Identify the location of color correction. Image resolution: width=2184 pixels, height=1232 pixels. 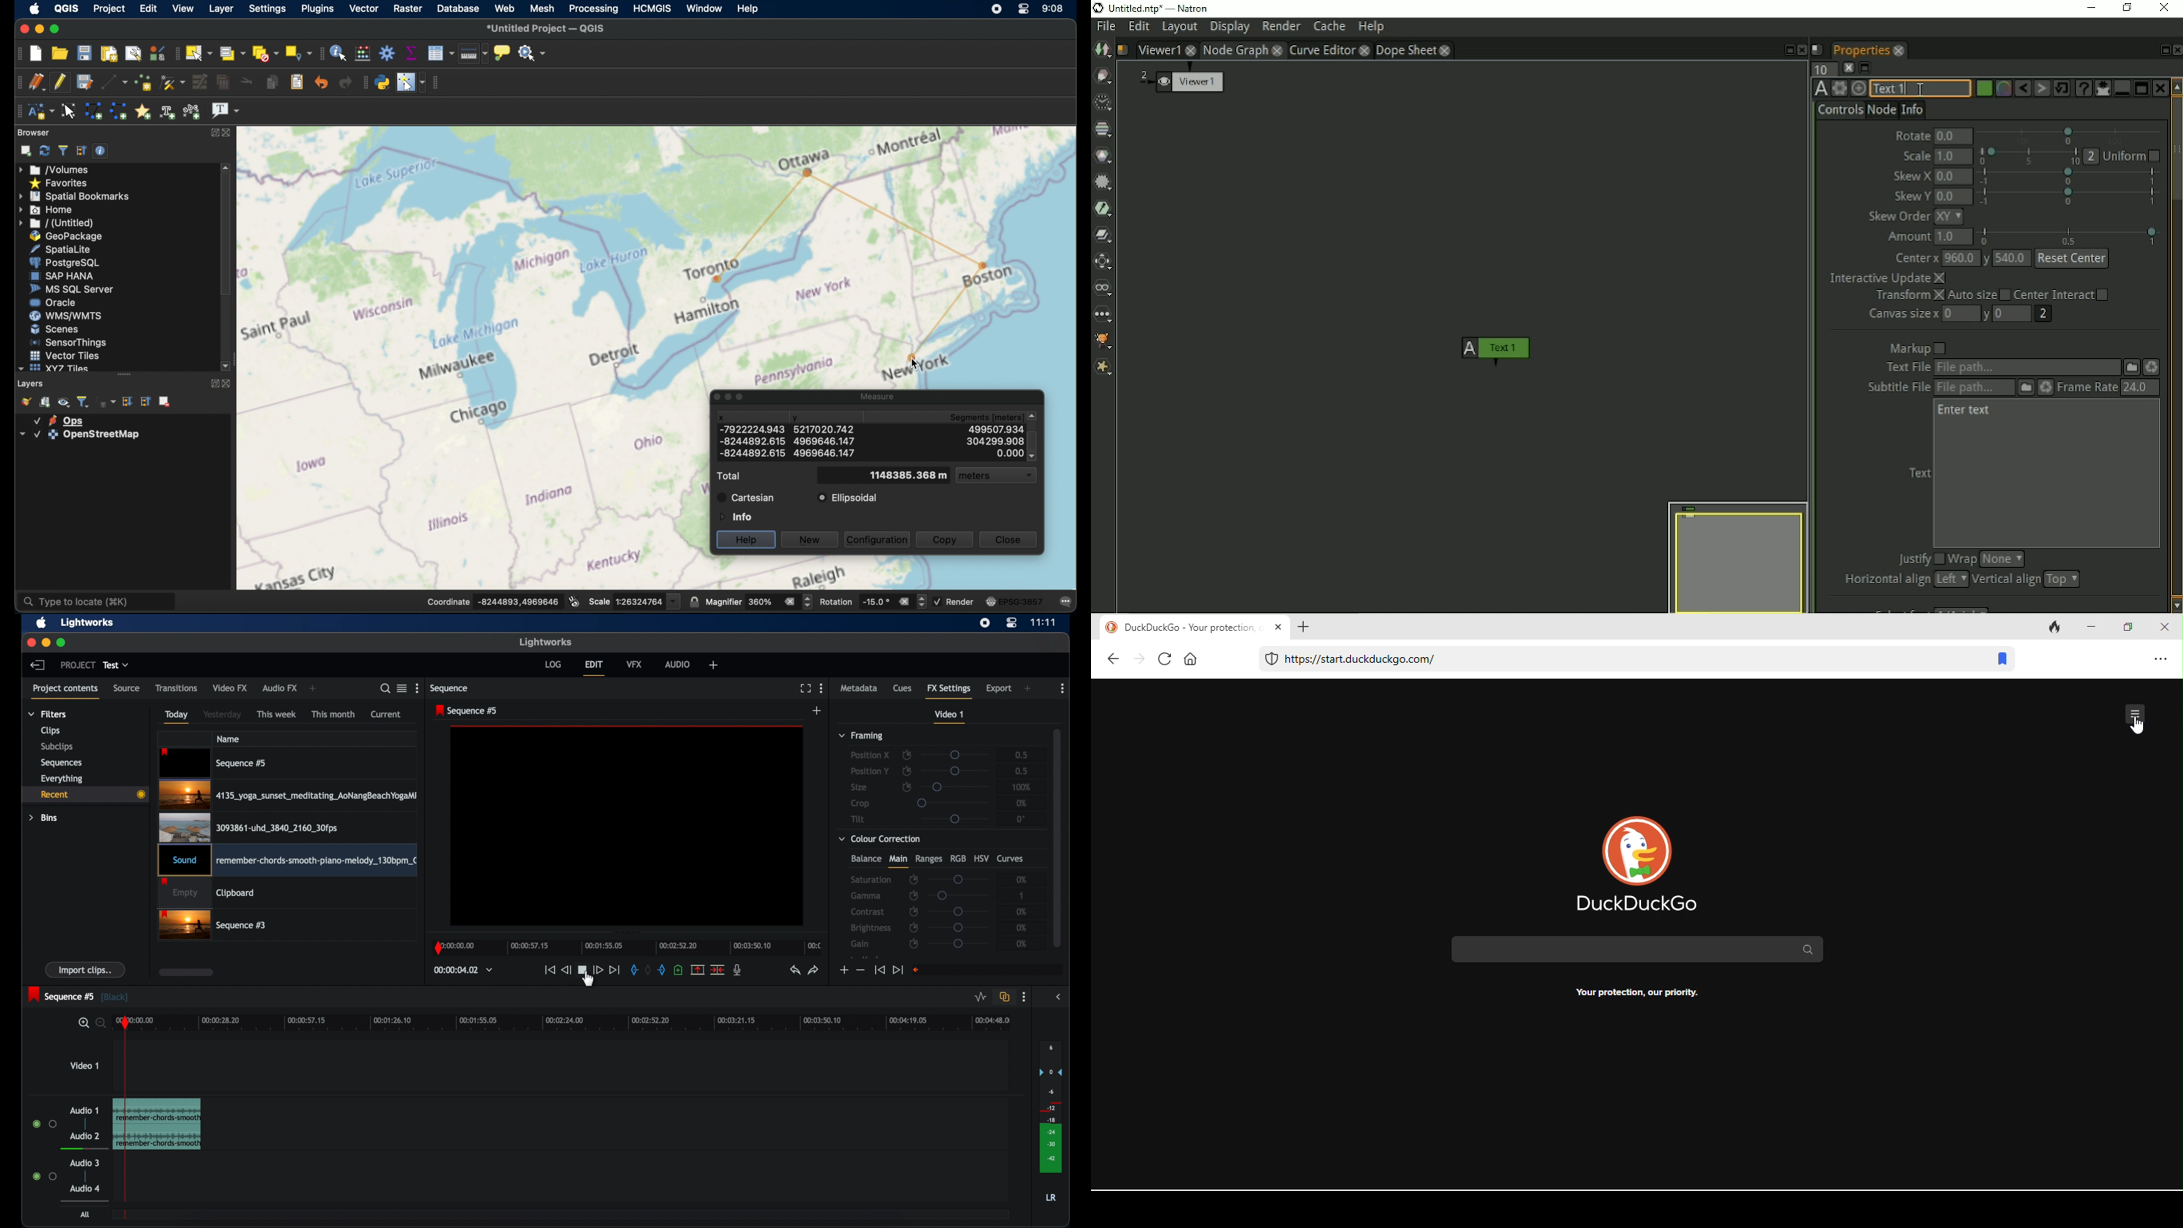
(881, 839).